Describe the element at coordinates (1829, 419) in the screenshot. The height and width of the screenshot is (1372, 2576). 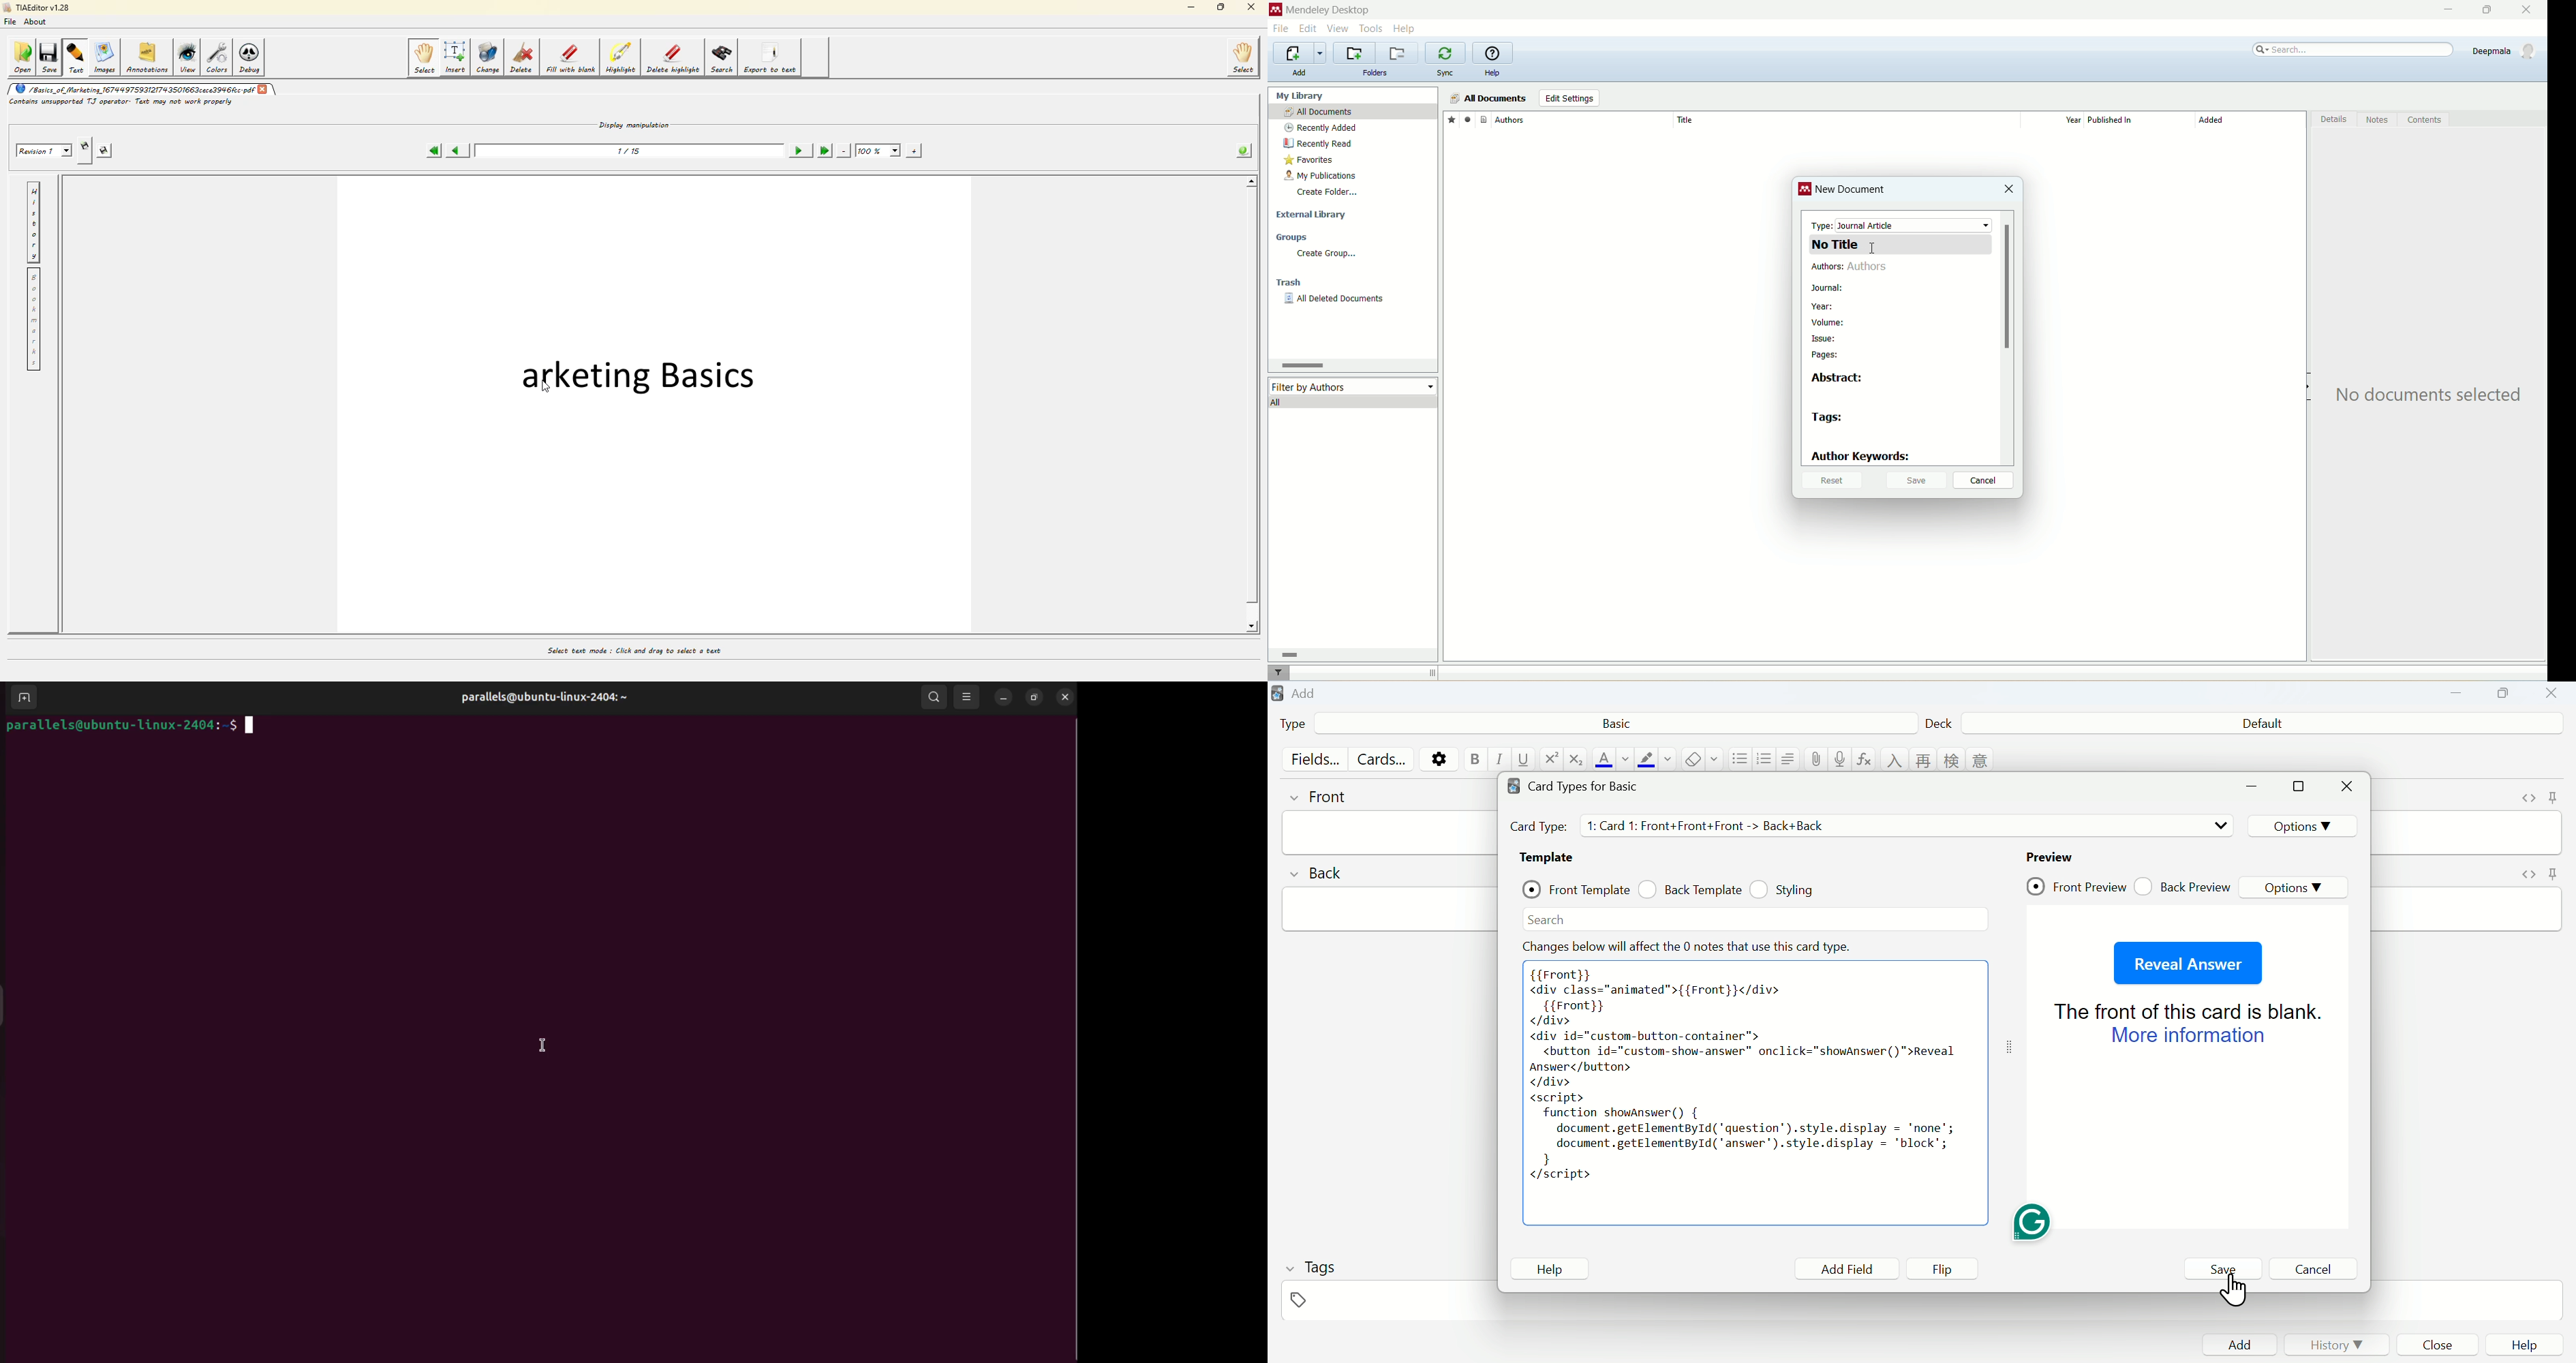
I see `tags` at that location.